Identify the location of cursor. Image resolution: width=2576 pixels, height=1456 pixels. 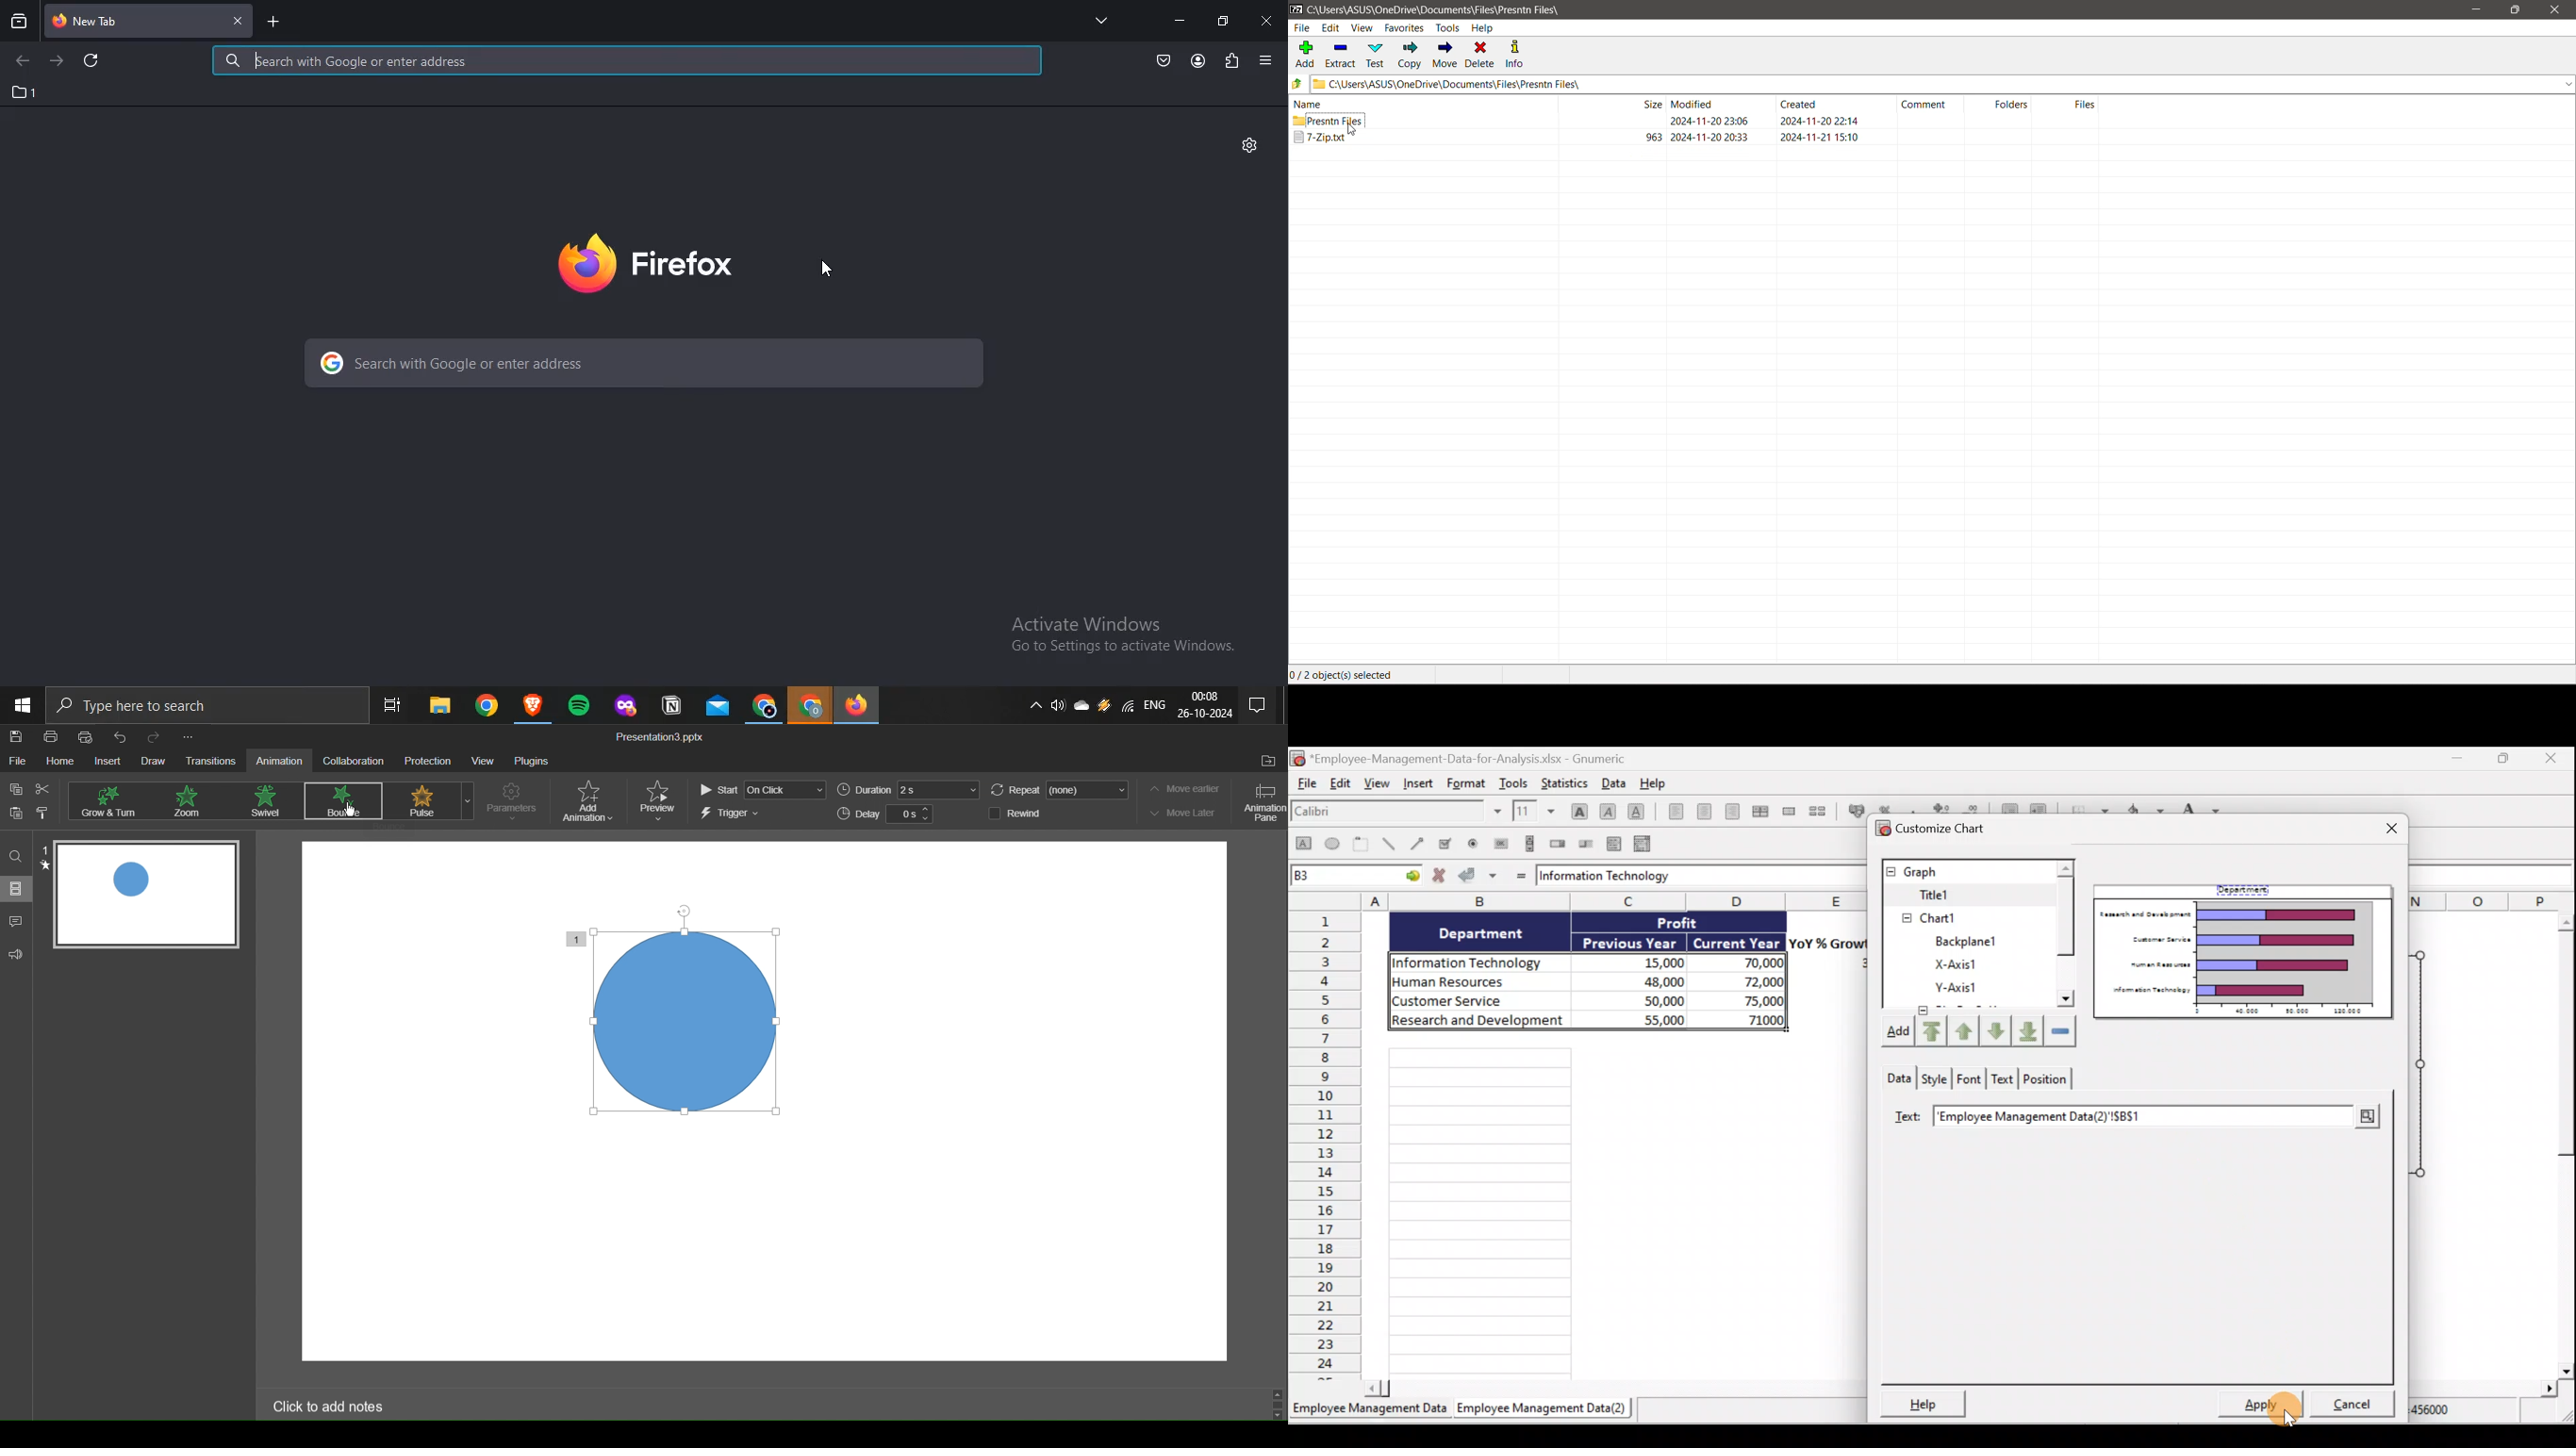
(1348, 129).